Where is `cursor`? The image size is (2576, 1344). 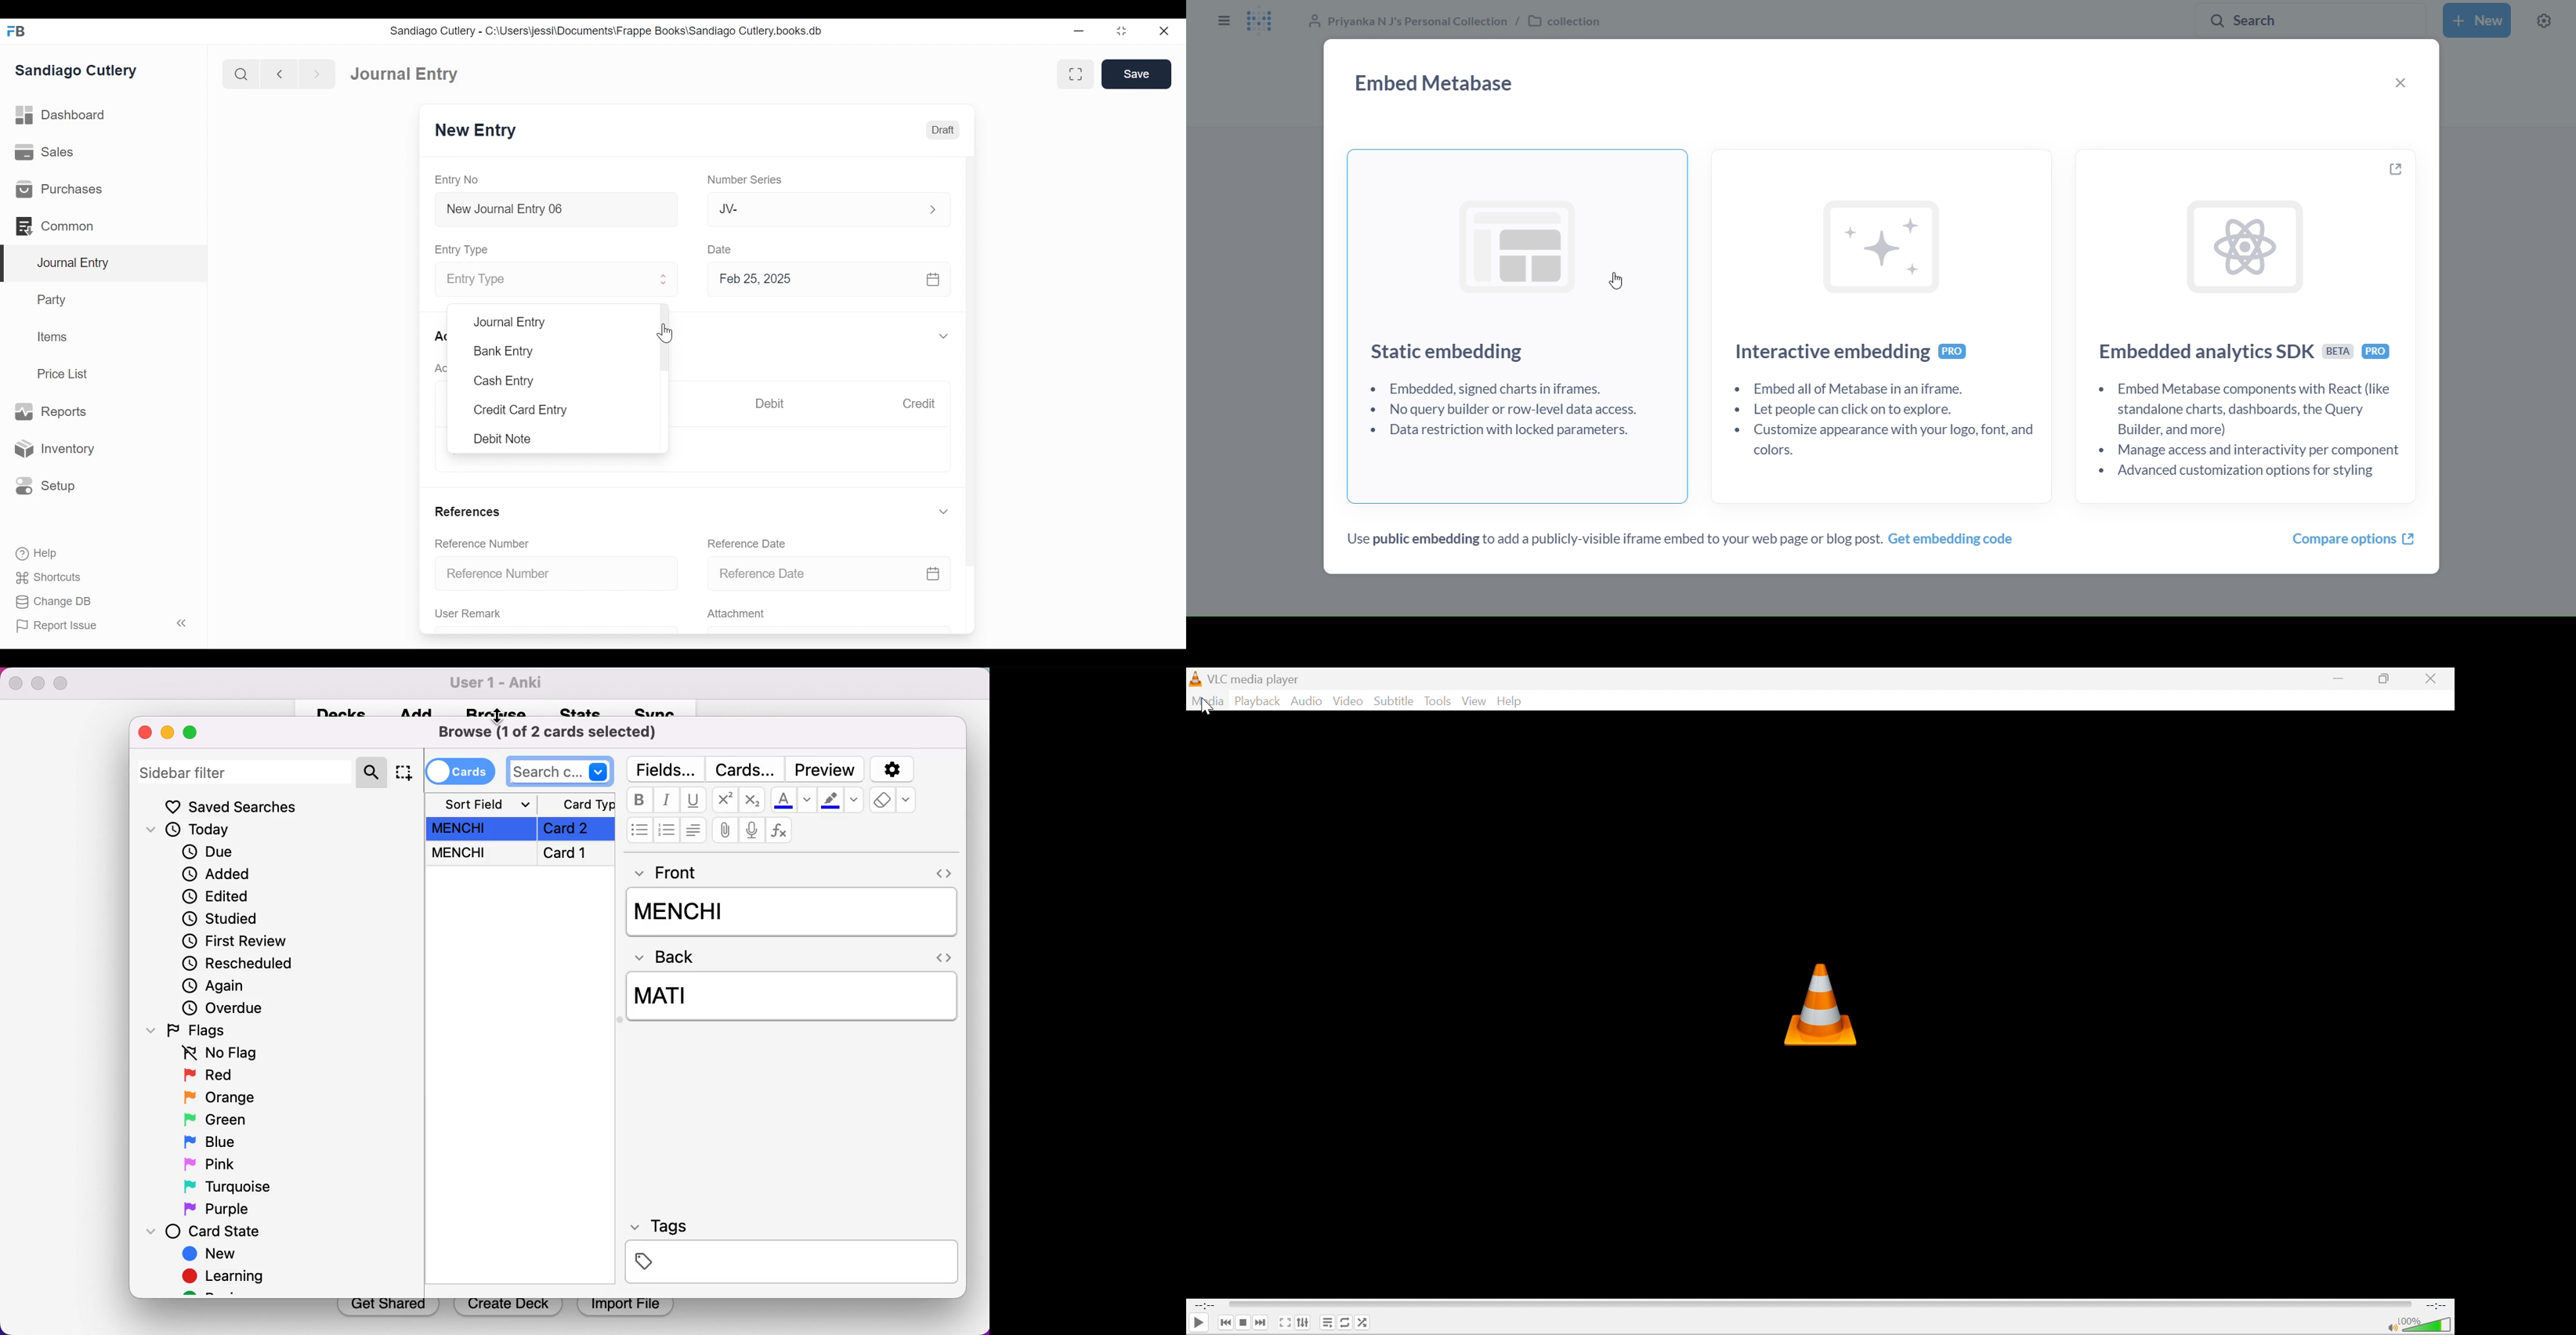 cursor is located at coordinates (500, 714).